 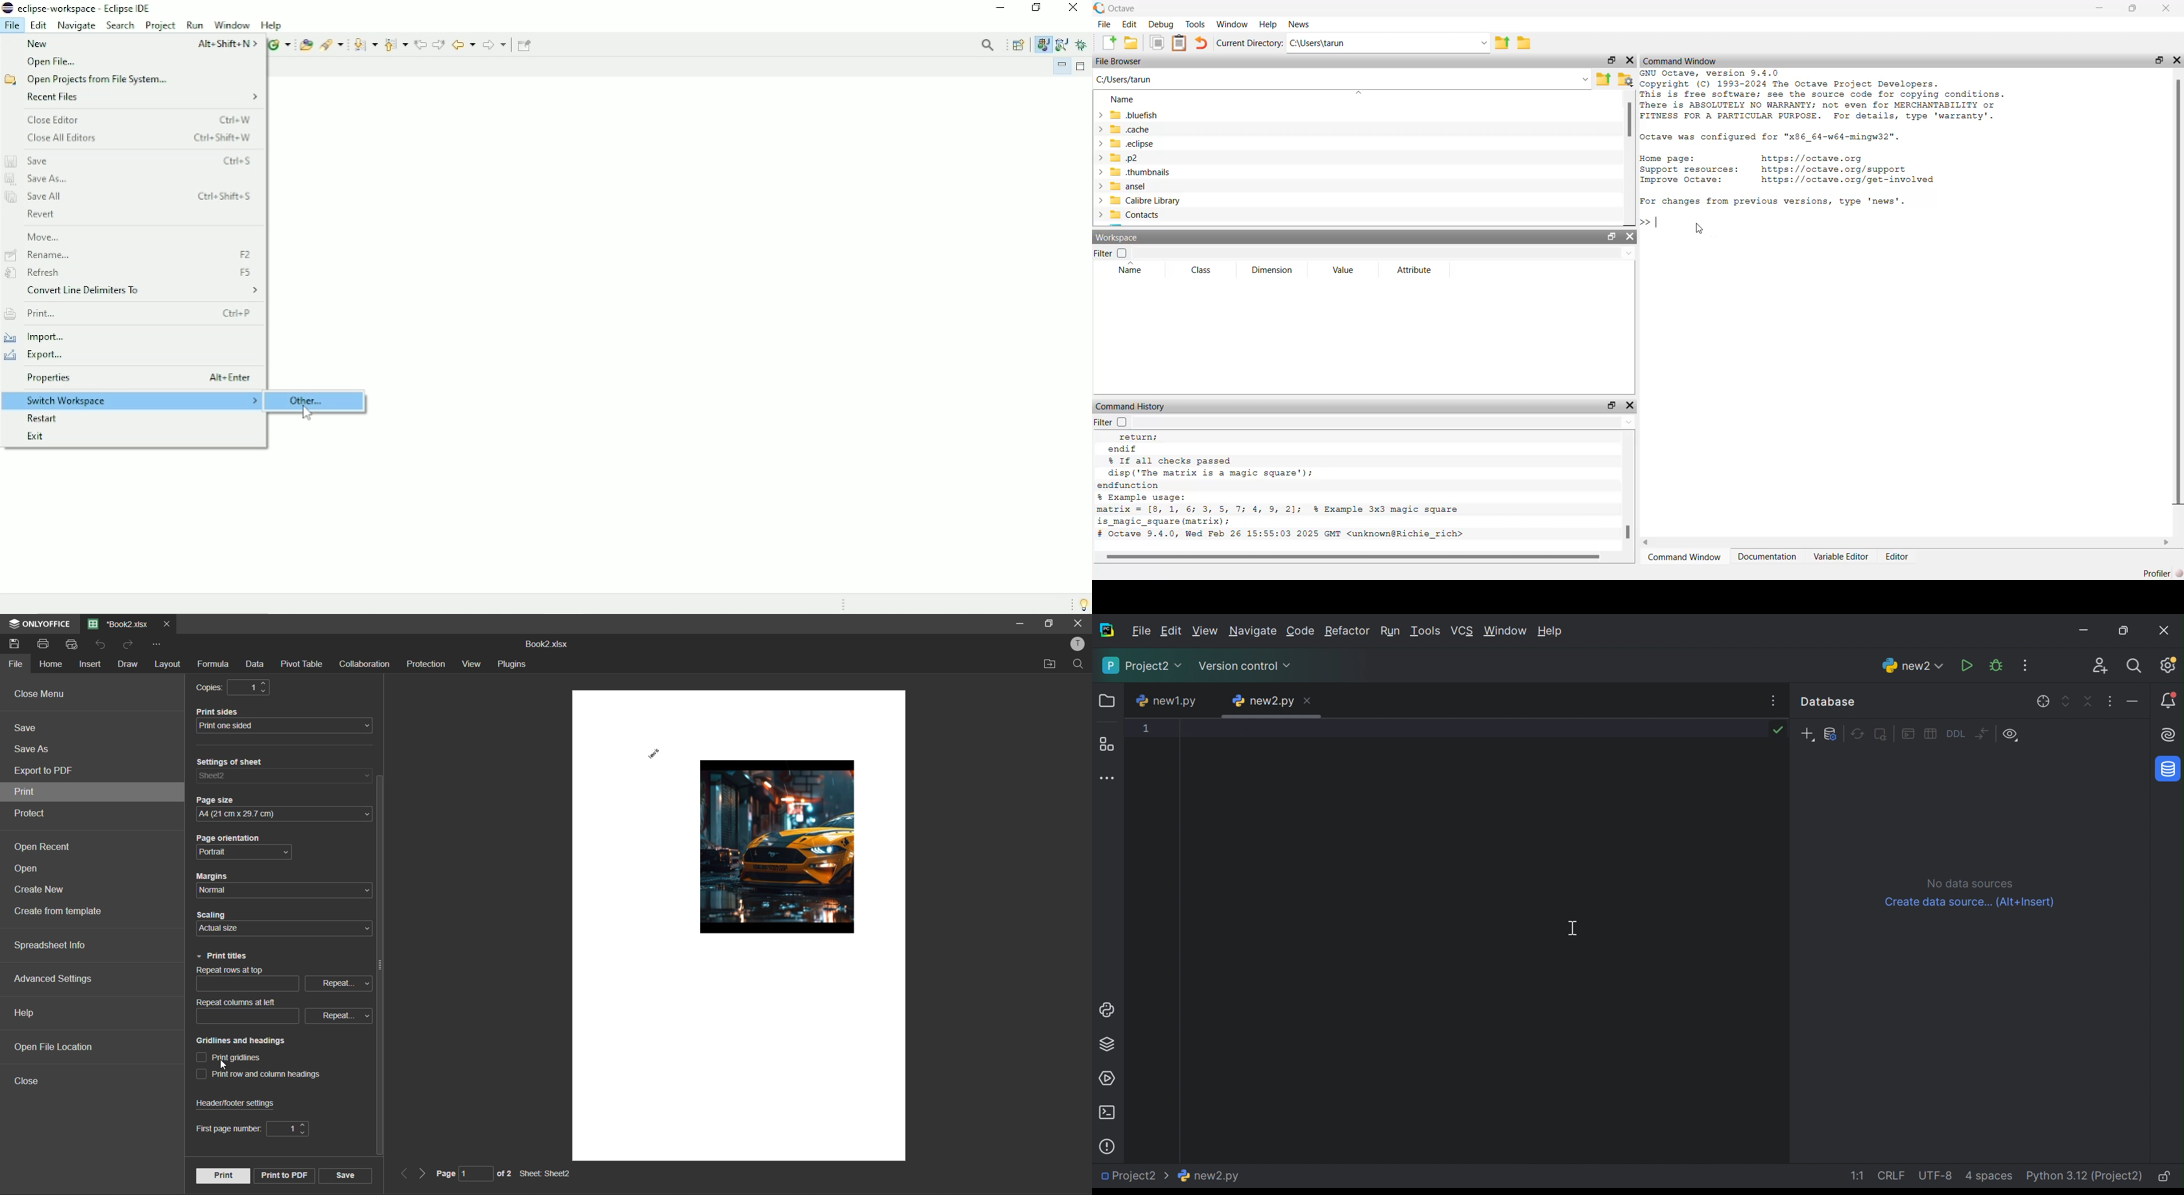 What do you see at coordinates (1170, 631) in the screenshot?
I see `Edit` at bounding box center [1170, 631].